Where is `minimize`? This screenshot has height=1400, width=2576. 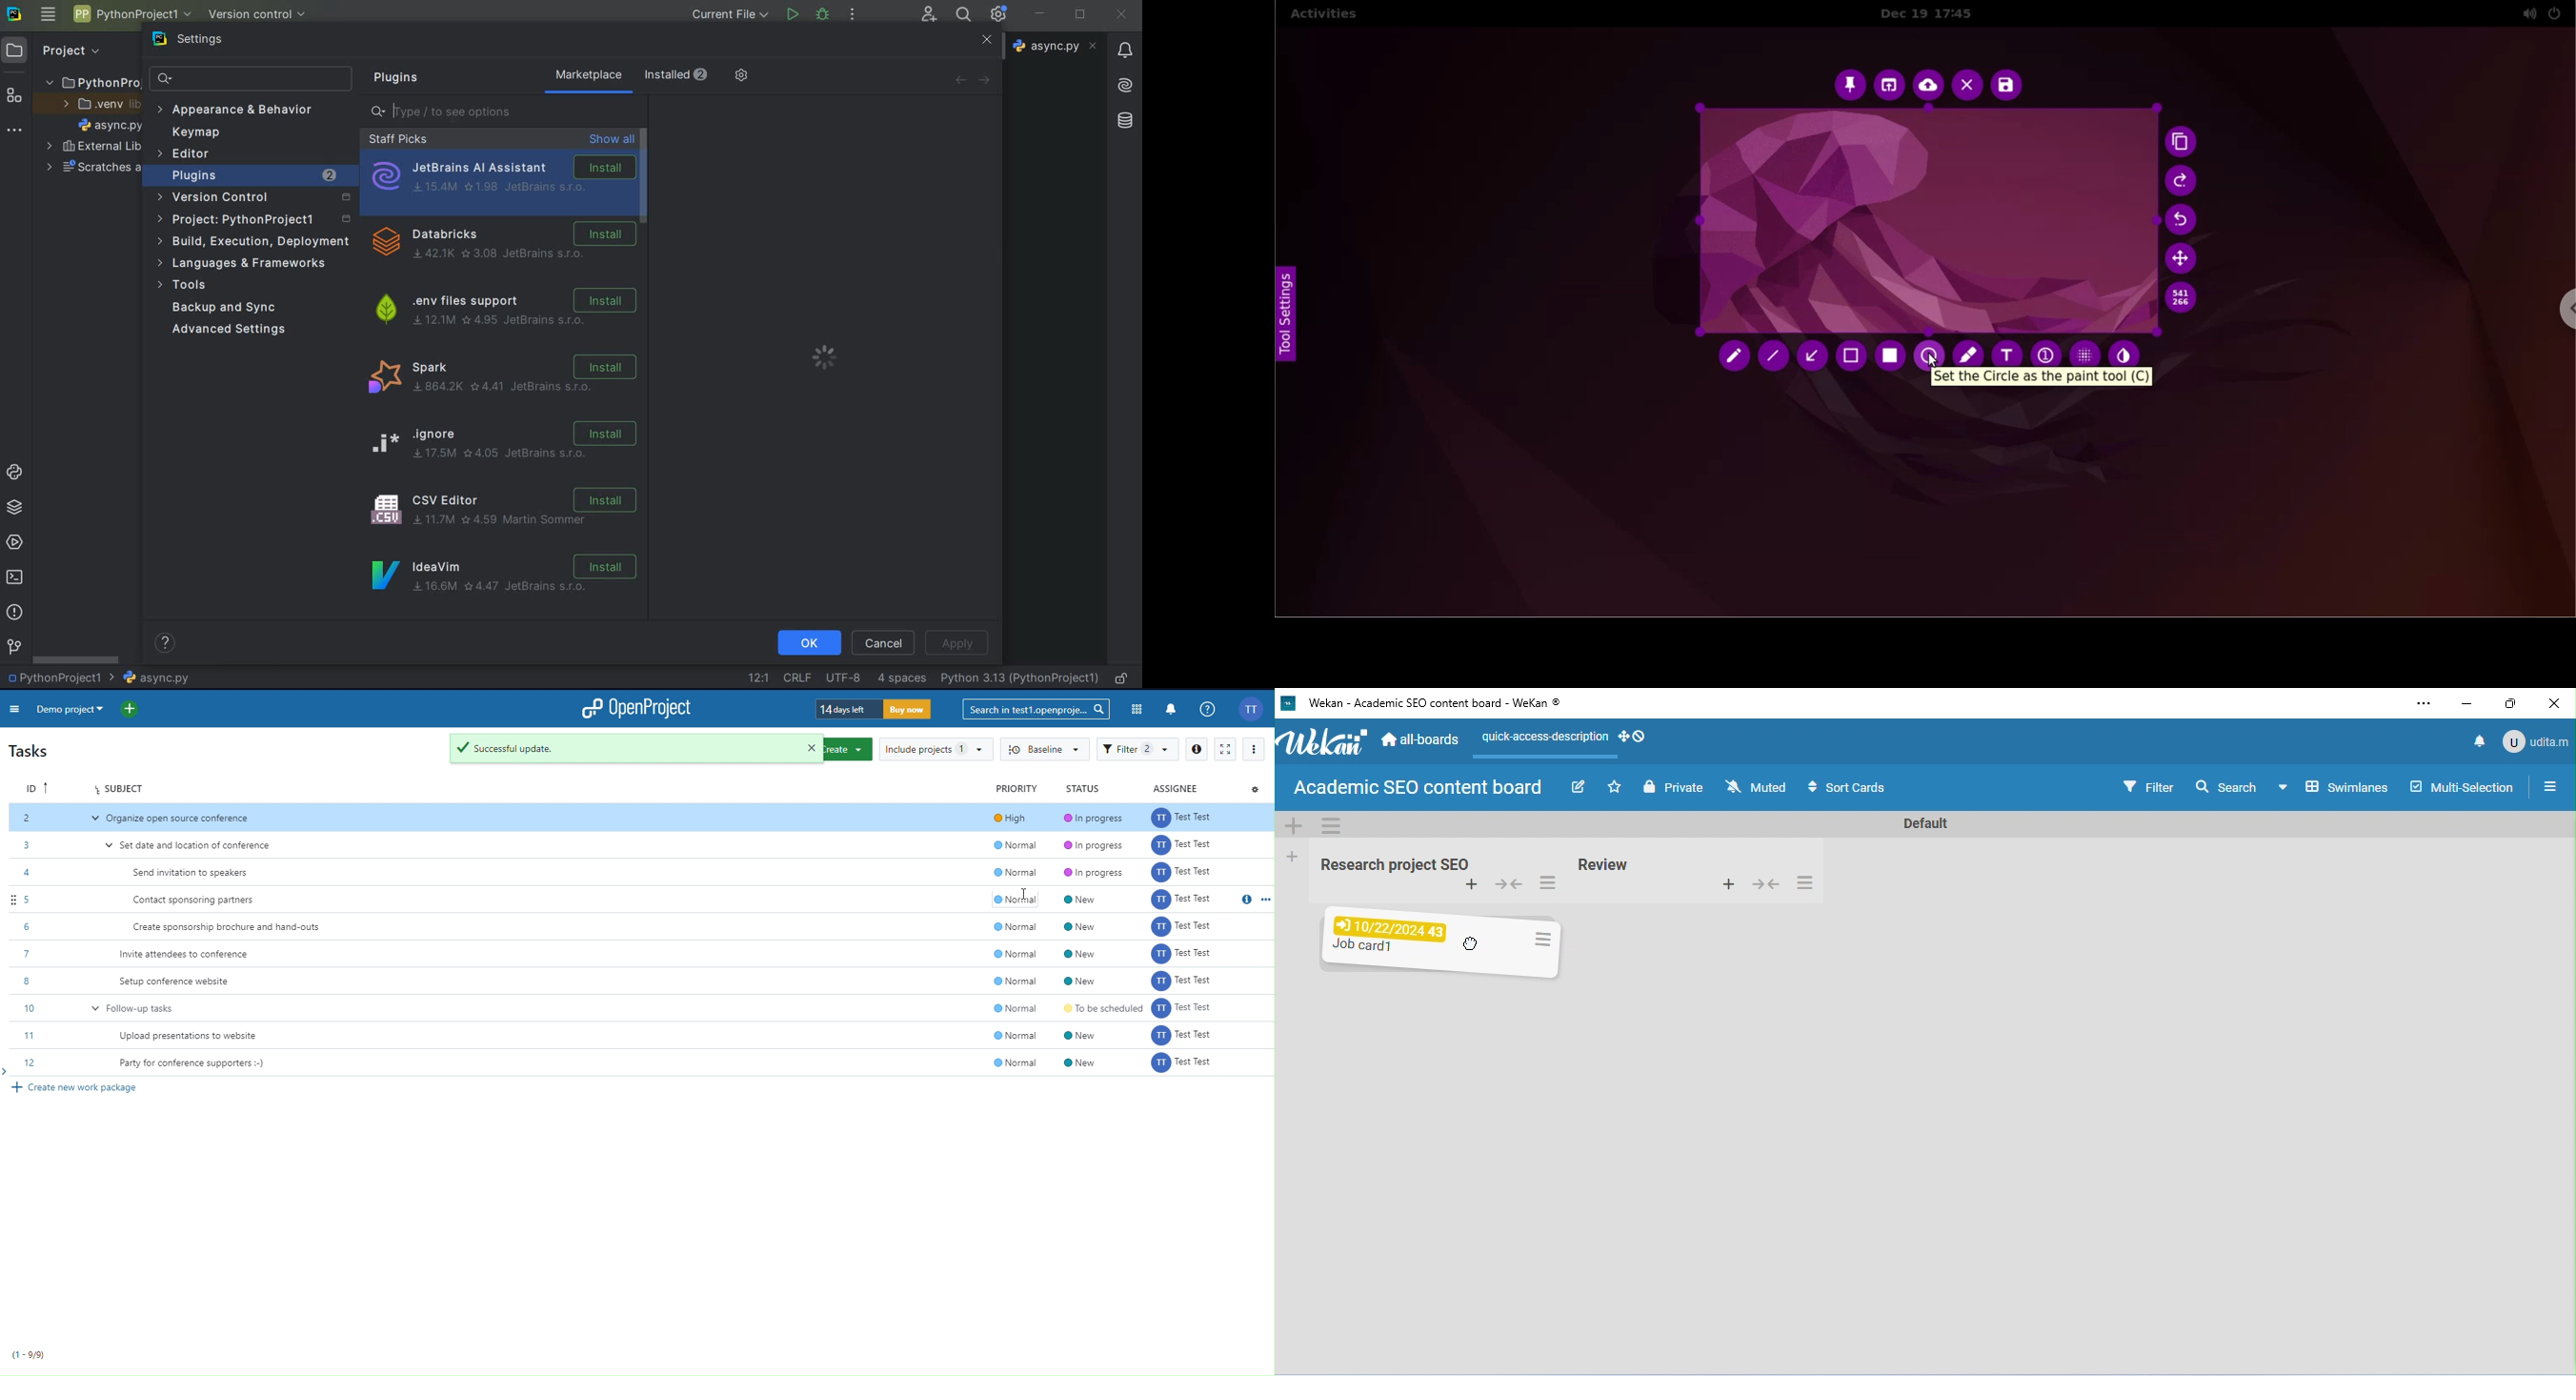
minimize is located at coordinates (1042, 15).